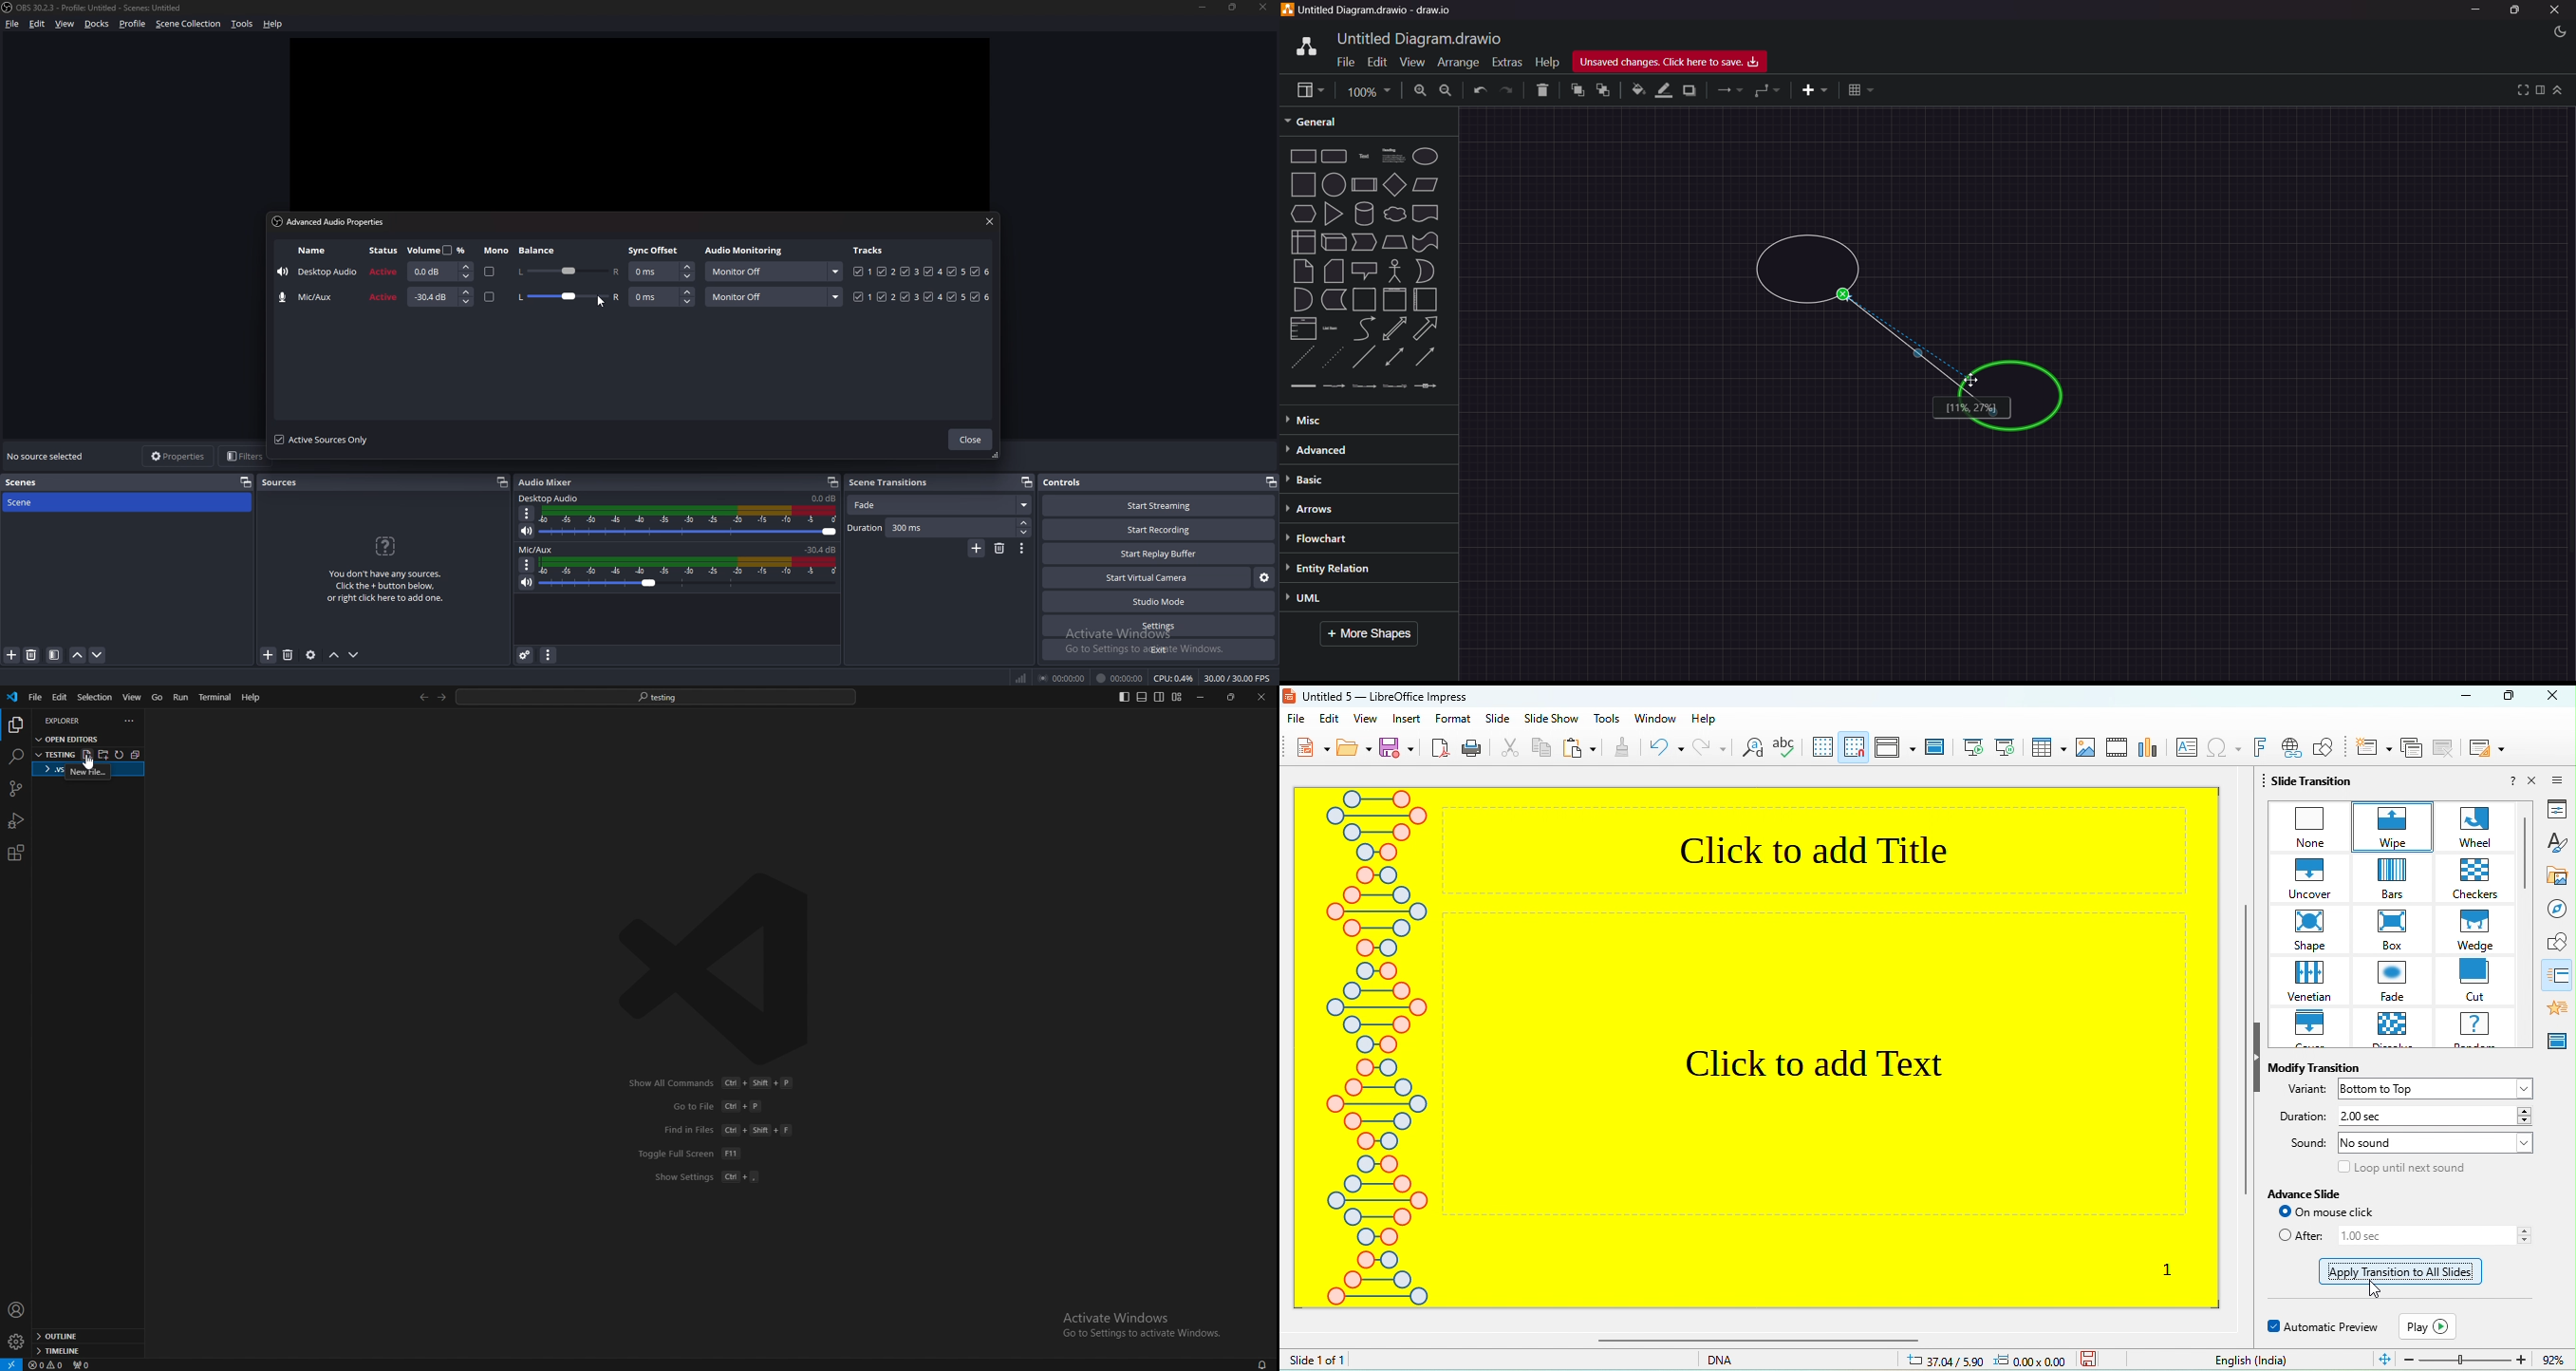 The height and width of the screenshot is (1372, 2576). I want to click on audio mixer menu, so click(548, 655).